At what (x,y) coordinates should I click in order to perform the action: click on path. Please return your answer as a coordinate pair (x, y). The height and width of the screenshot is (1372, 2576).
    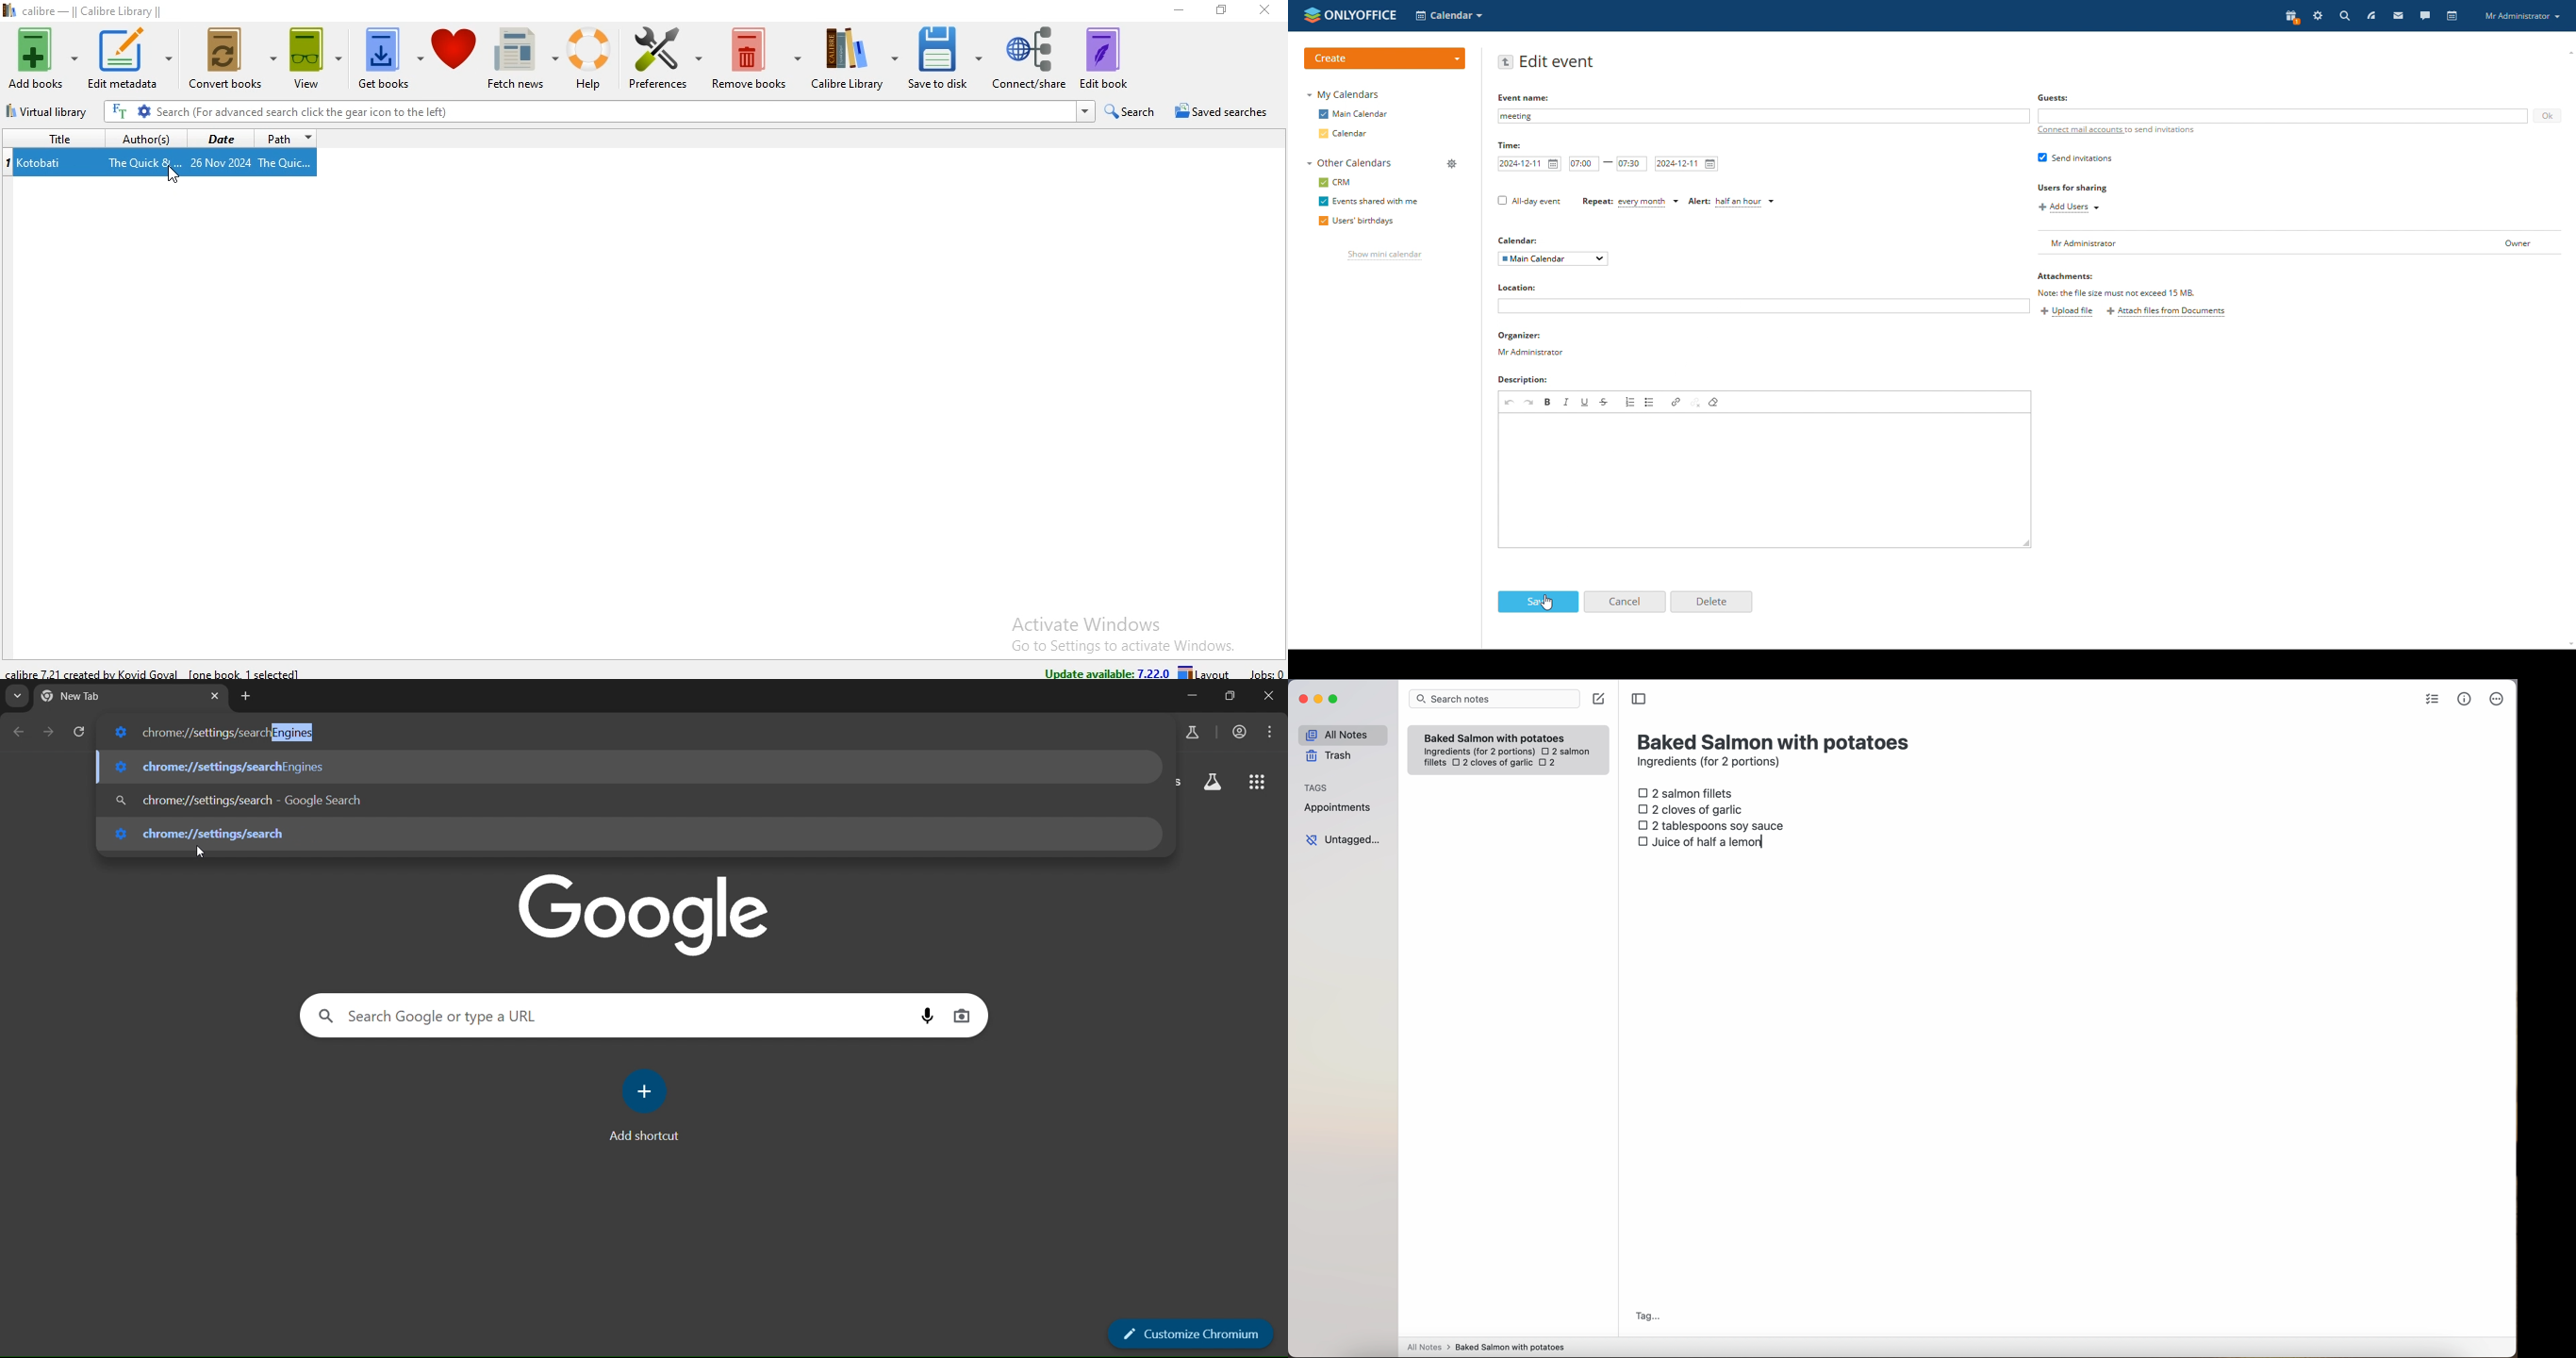
    Looking at the image, I should click on (286, 139).